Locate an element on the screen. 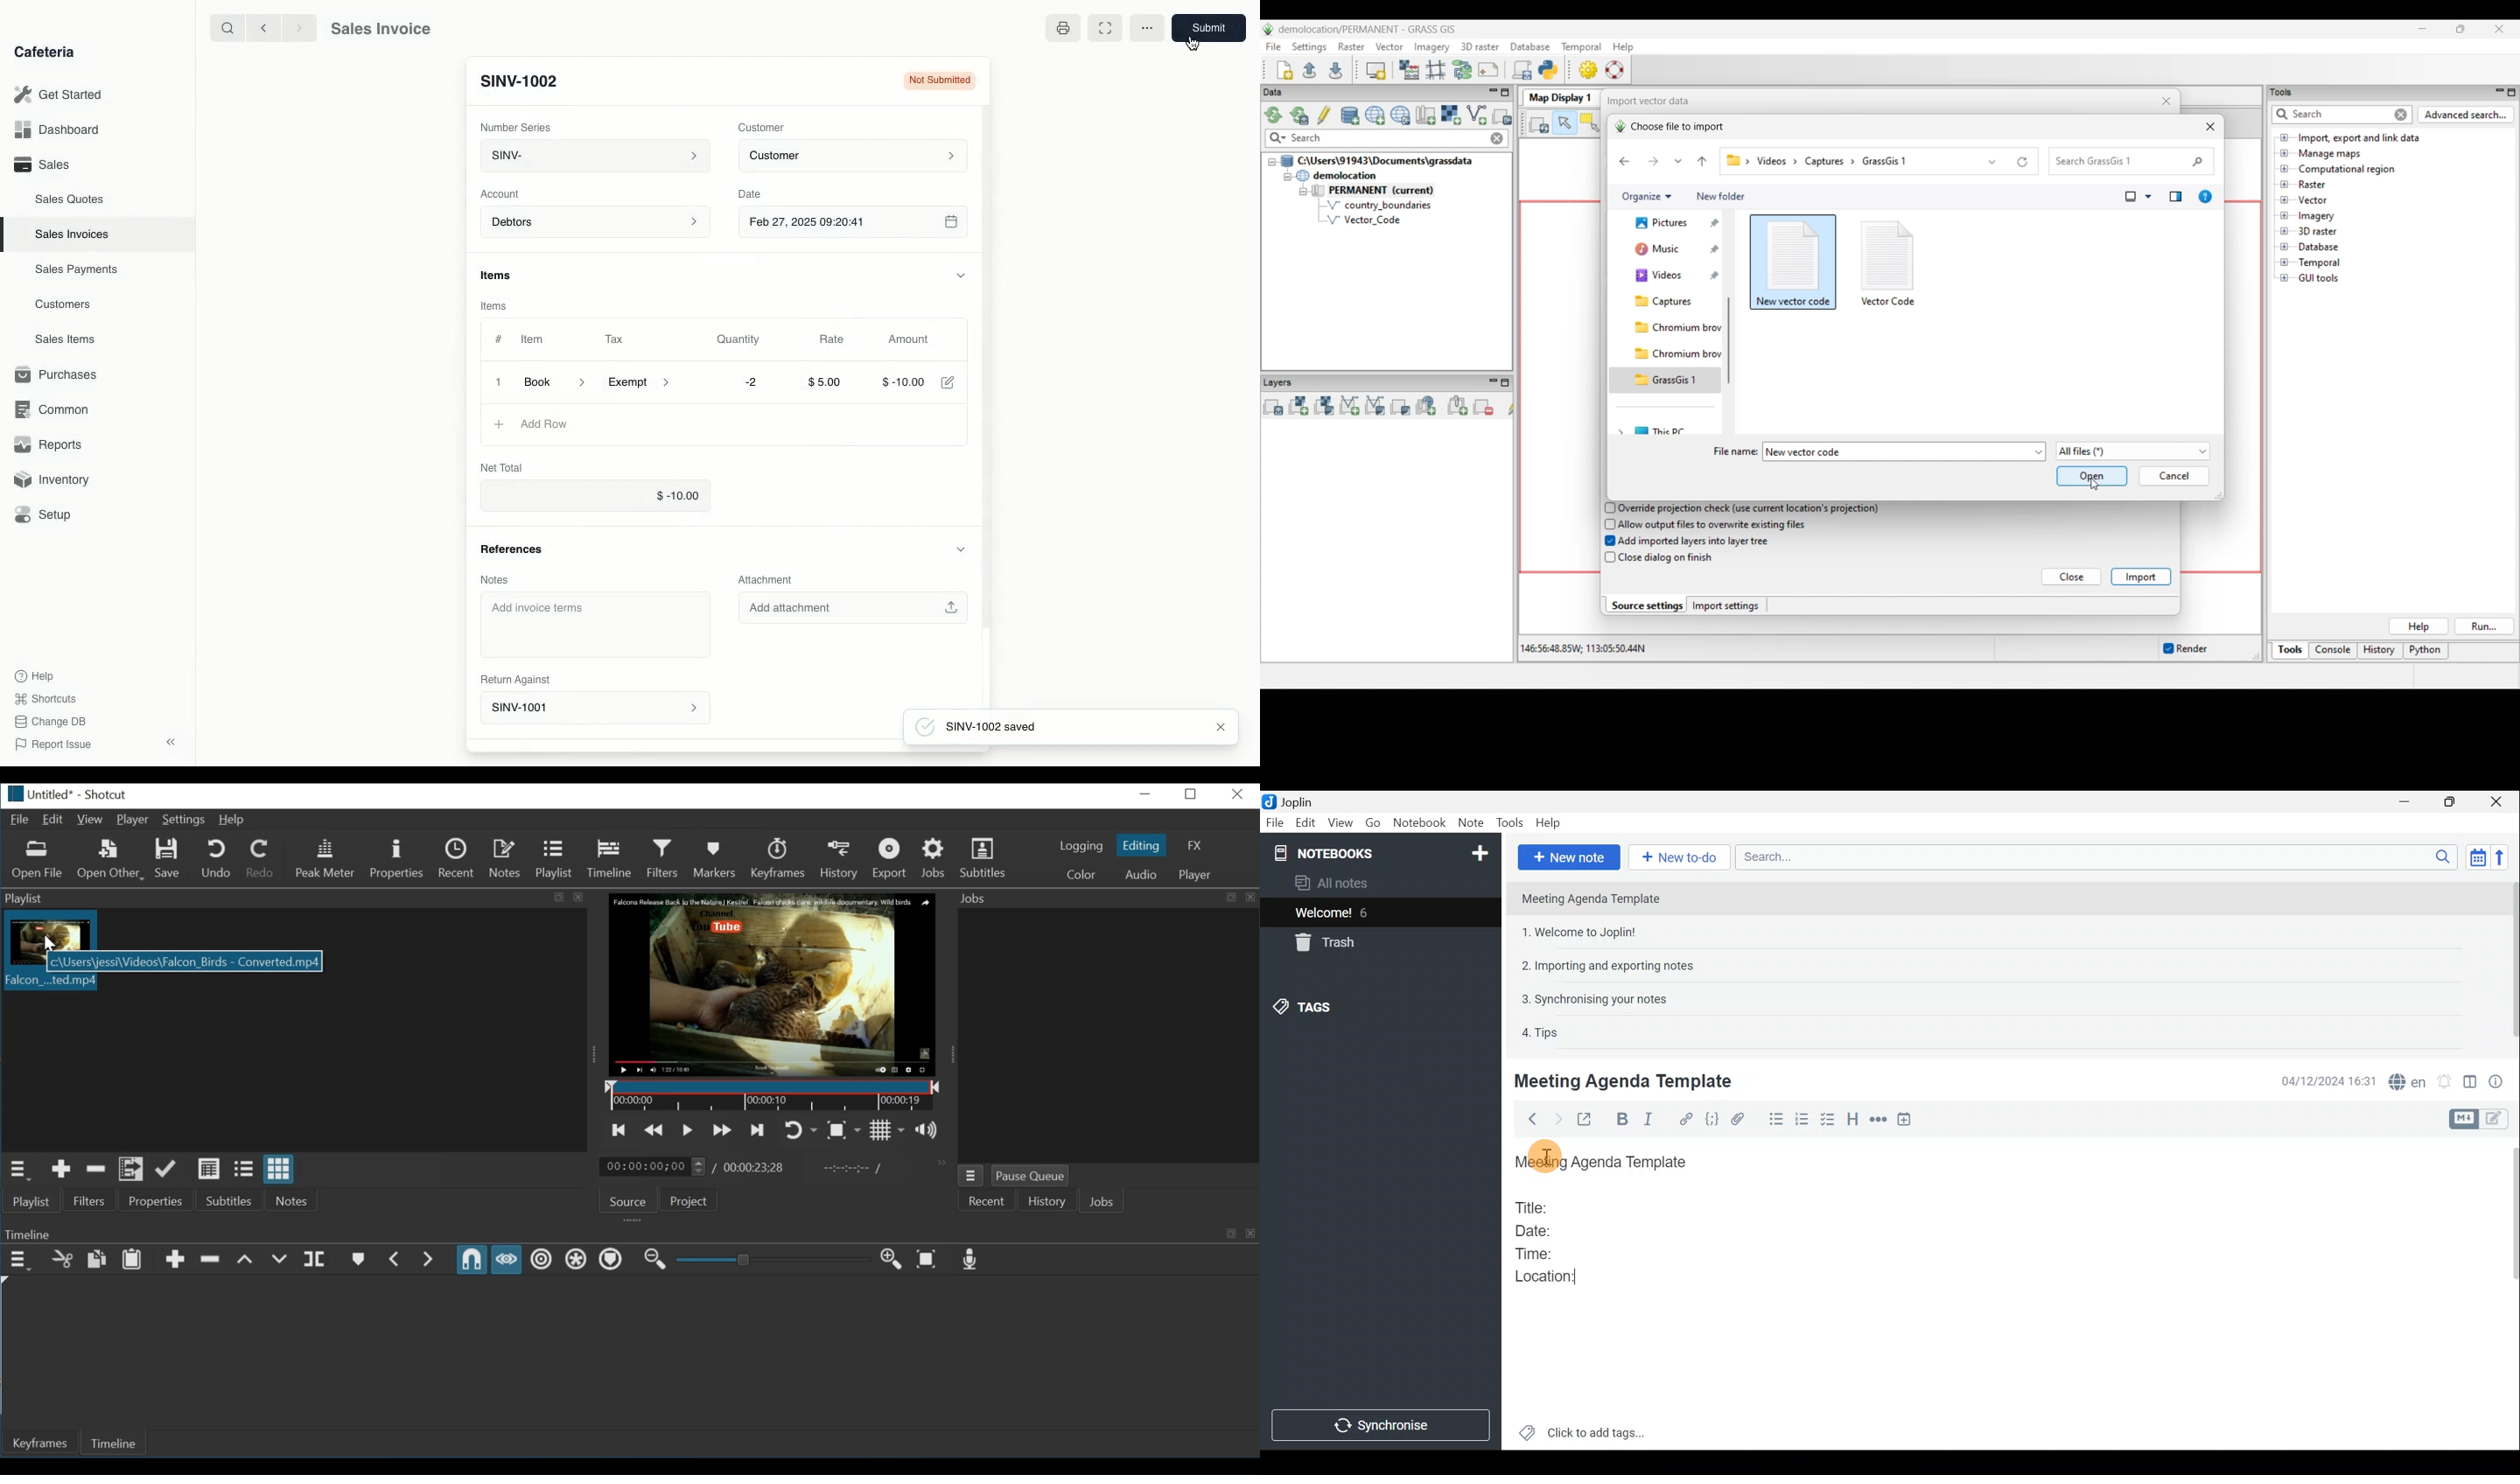 Image resolution: width=2520 pixels, height=1484 pixels. File is located at coordinates (1275, 821).